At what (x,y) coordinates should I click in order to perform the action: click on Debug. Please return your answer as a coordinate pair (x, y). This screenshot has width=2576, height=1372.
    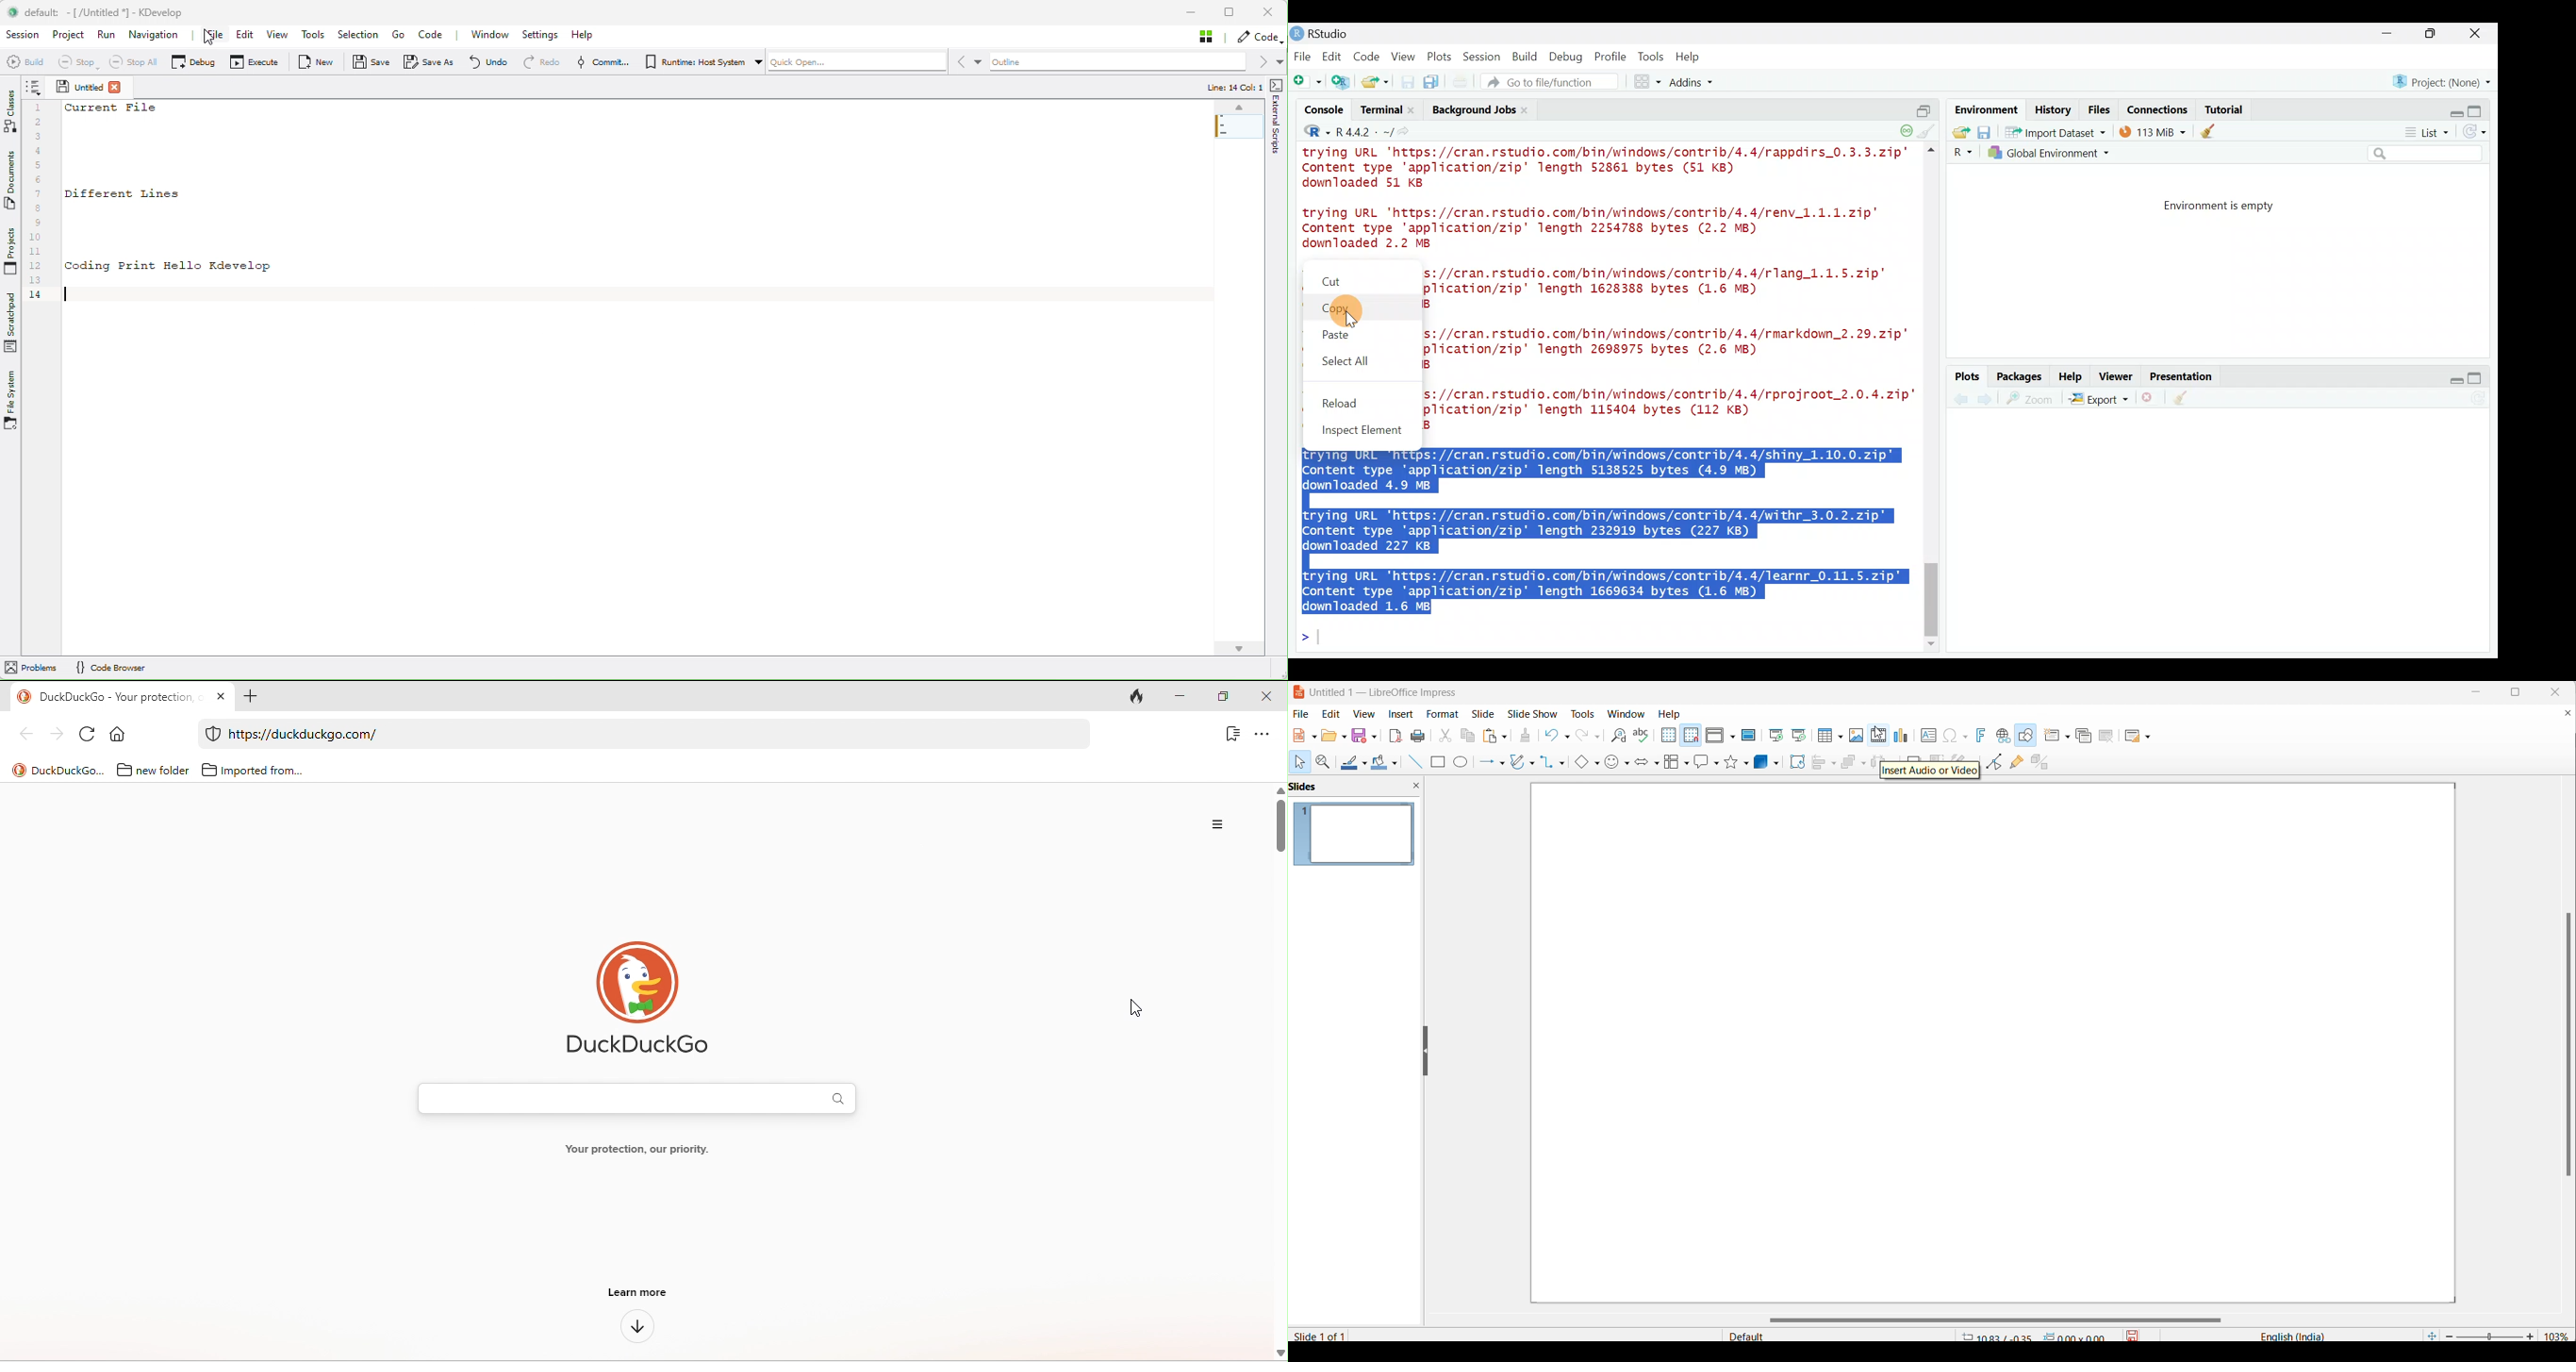
    Looking at the image, I should click on (1565, 57).